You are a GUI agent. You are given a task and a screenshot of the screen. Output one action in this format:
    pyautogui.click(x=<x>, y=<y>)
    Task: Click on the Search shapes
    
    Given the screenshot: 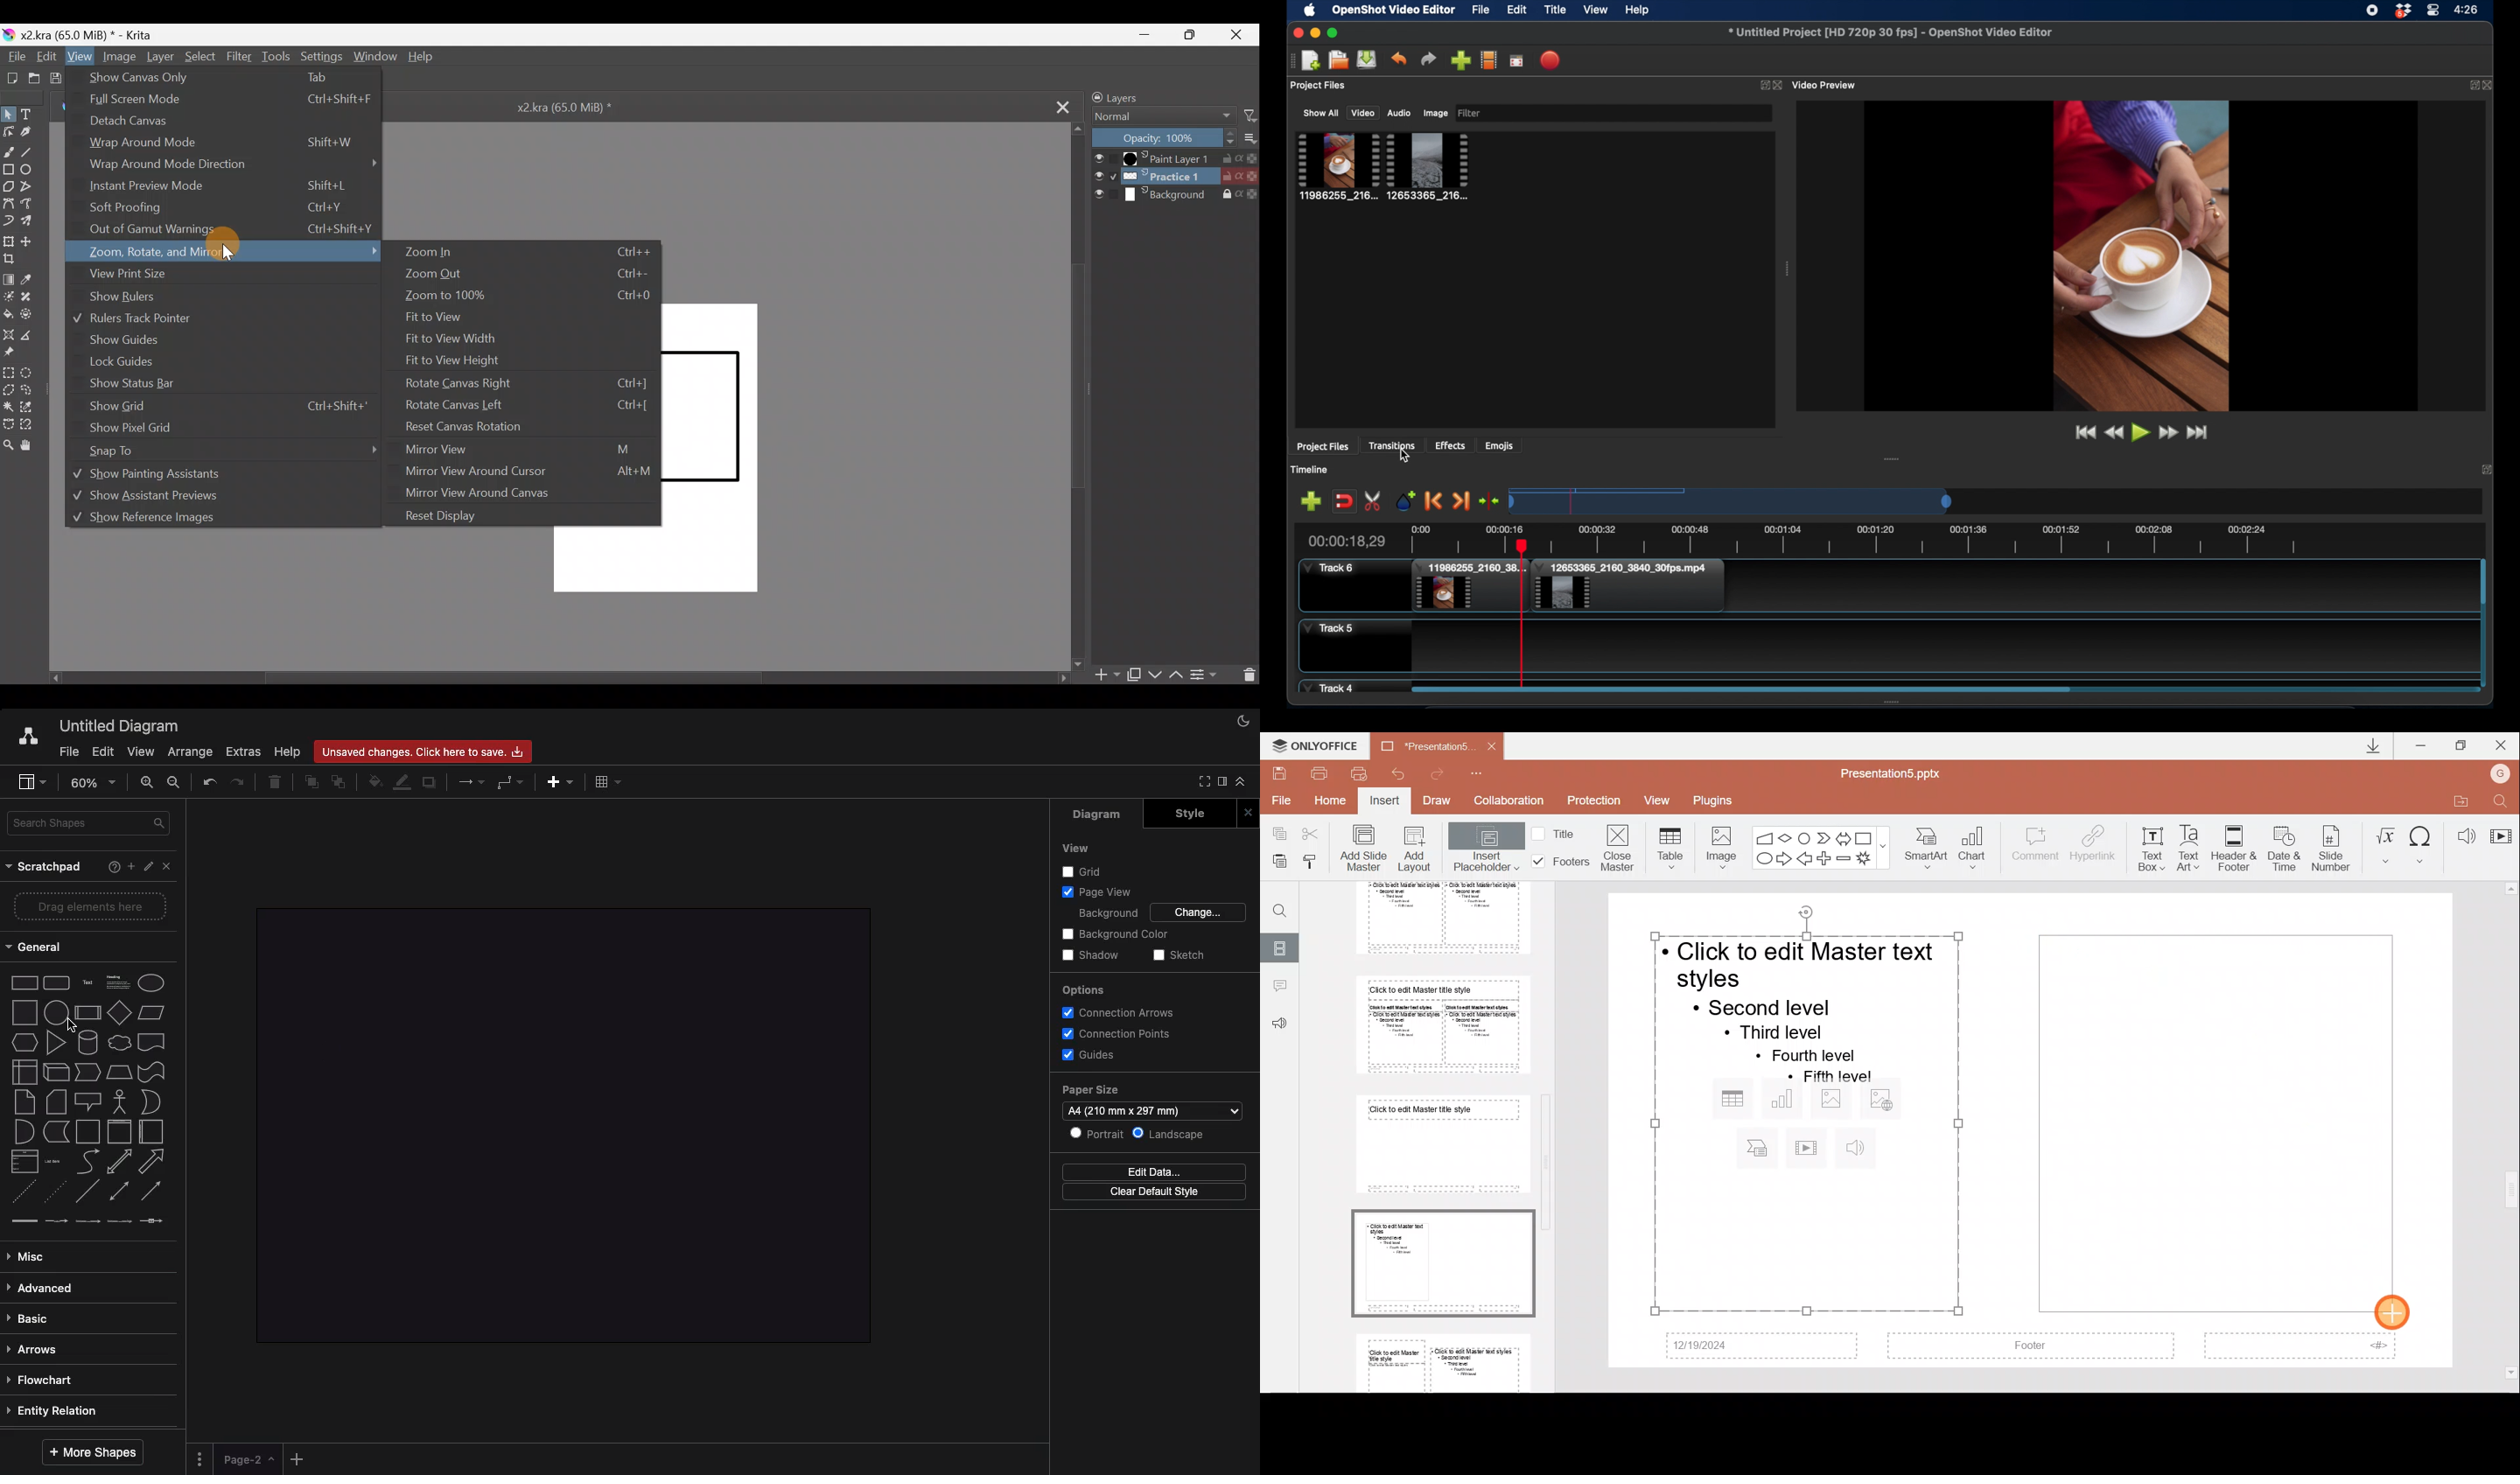 What is the action you would take?
    pyautogui.click(x=88, y=824)
    